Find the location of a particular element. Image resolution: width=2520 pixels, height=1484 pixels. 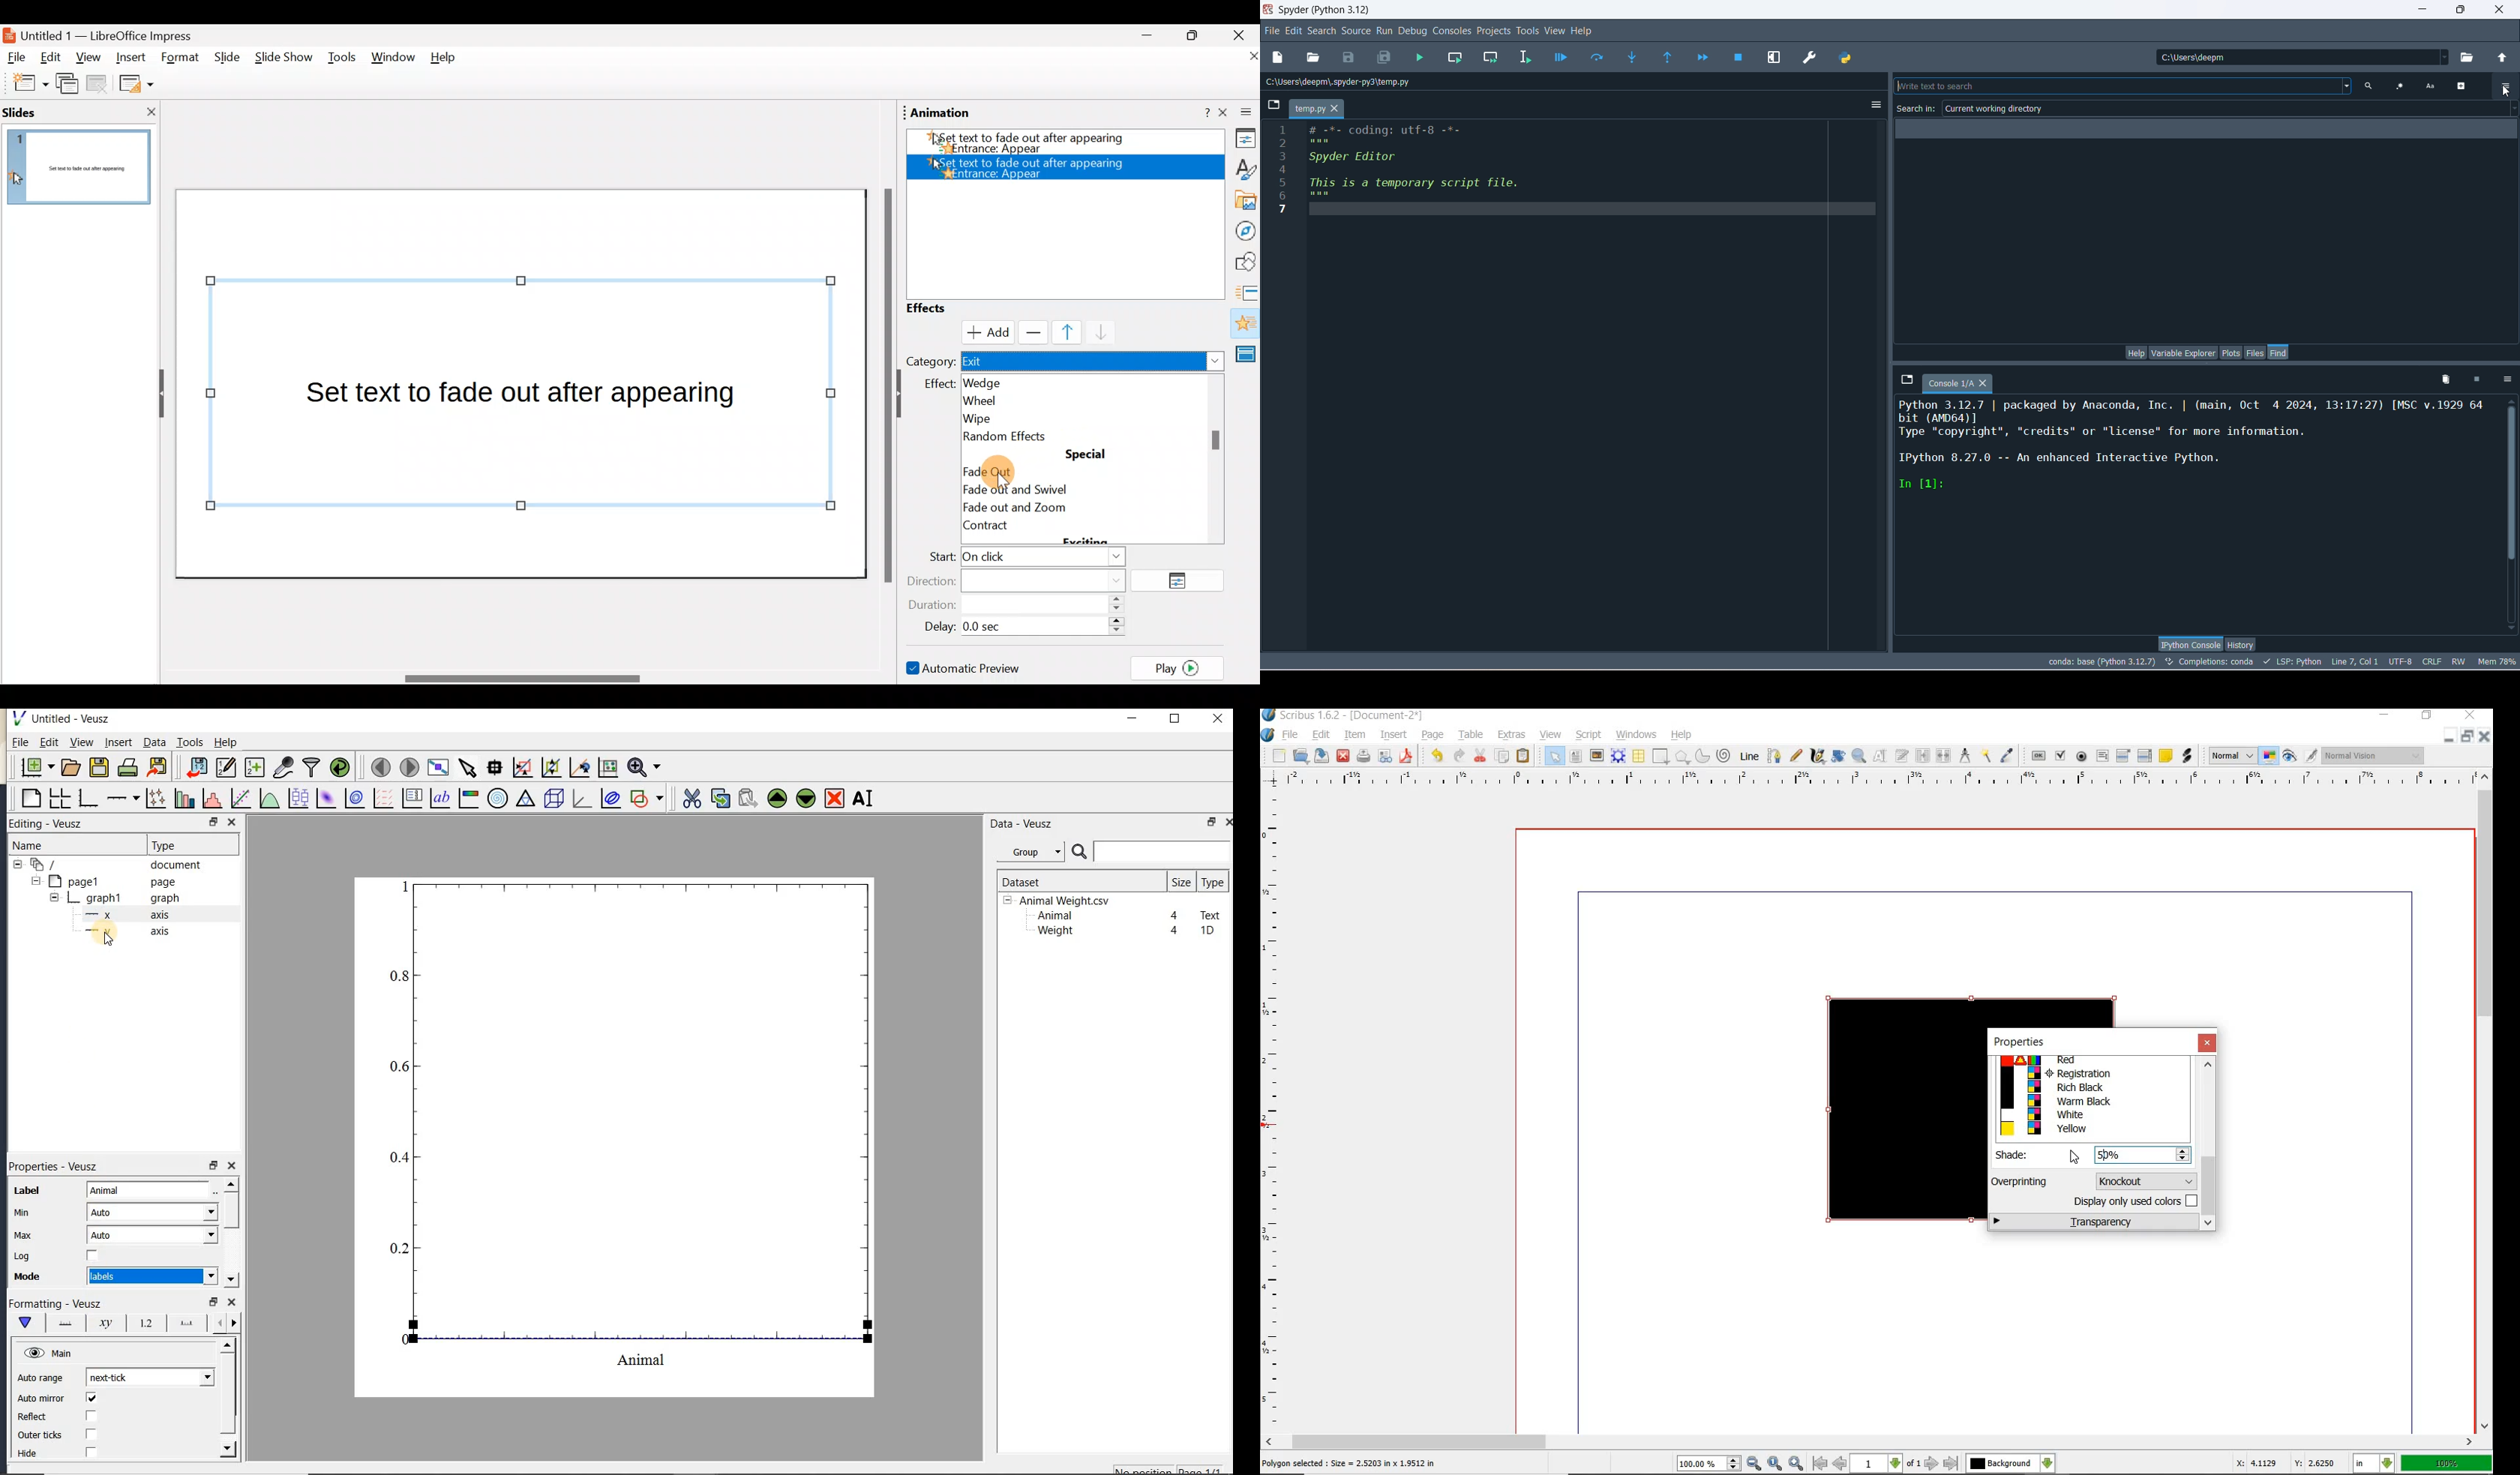

system logo is located at coordinates (1269, 736).